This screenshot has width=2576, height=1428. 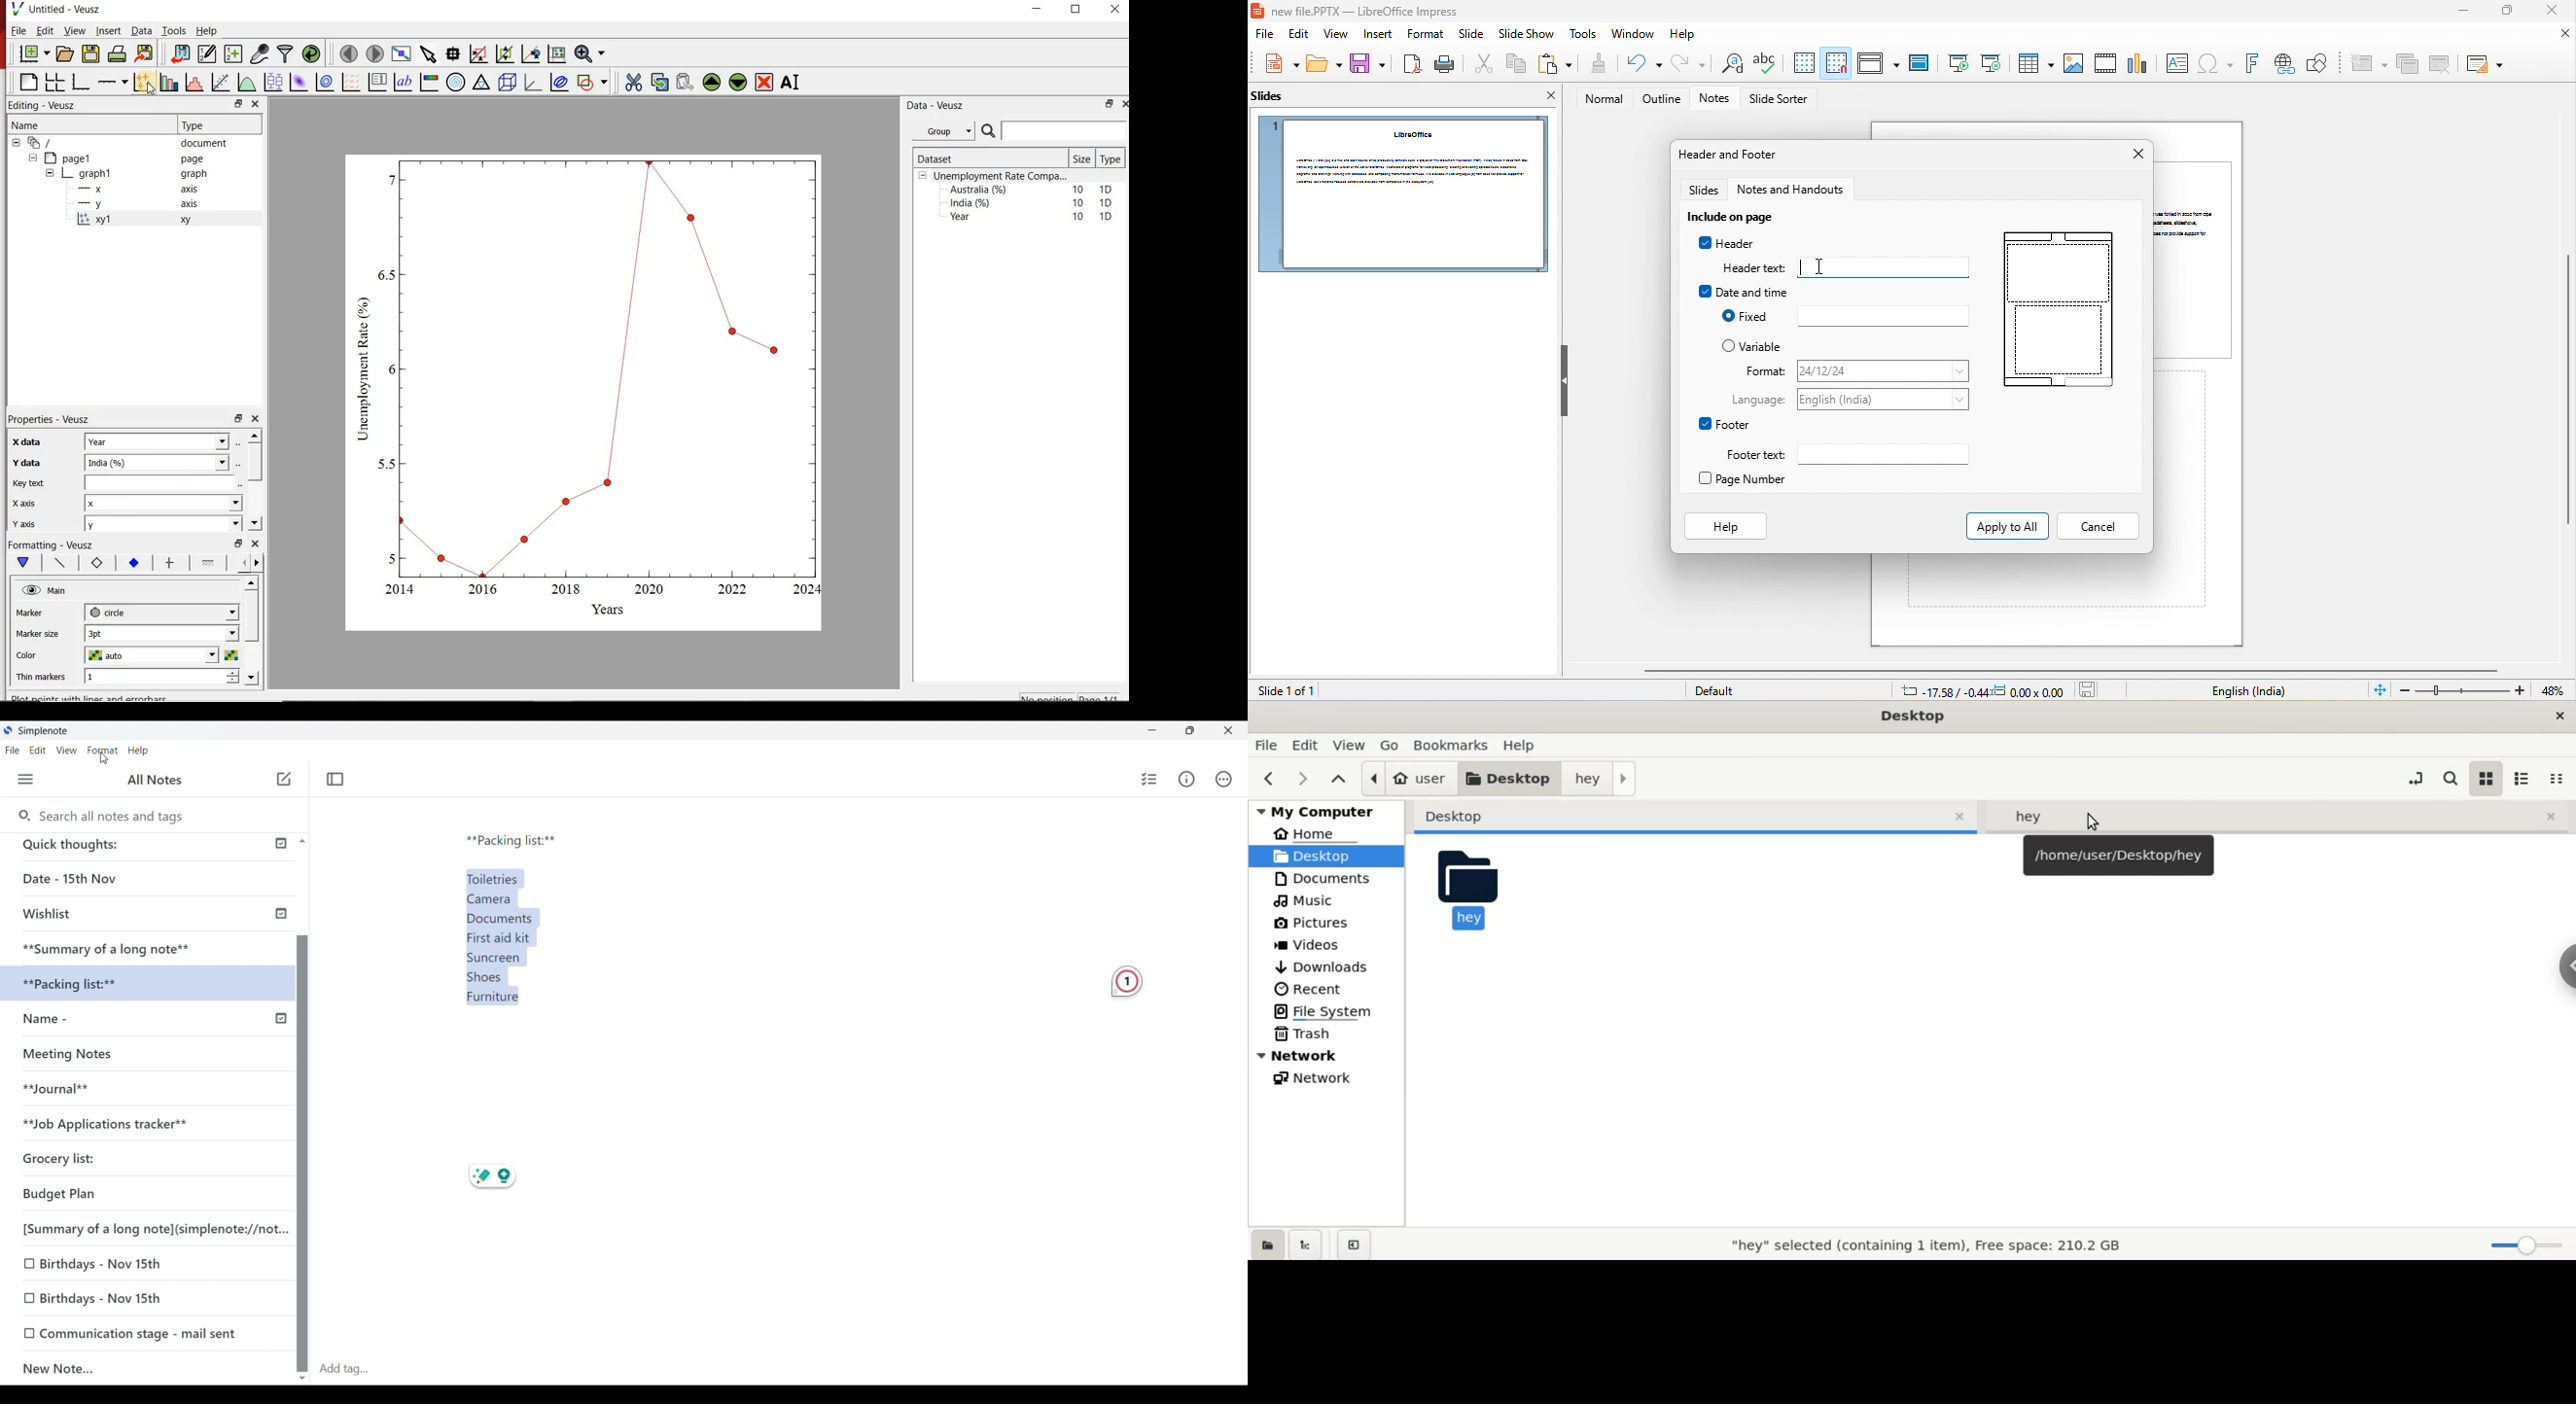 I want to click on Help menu, so click(x=138, y=750).